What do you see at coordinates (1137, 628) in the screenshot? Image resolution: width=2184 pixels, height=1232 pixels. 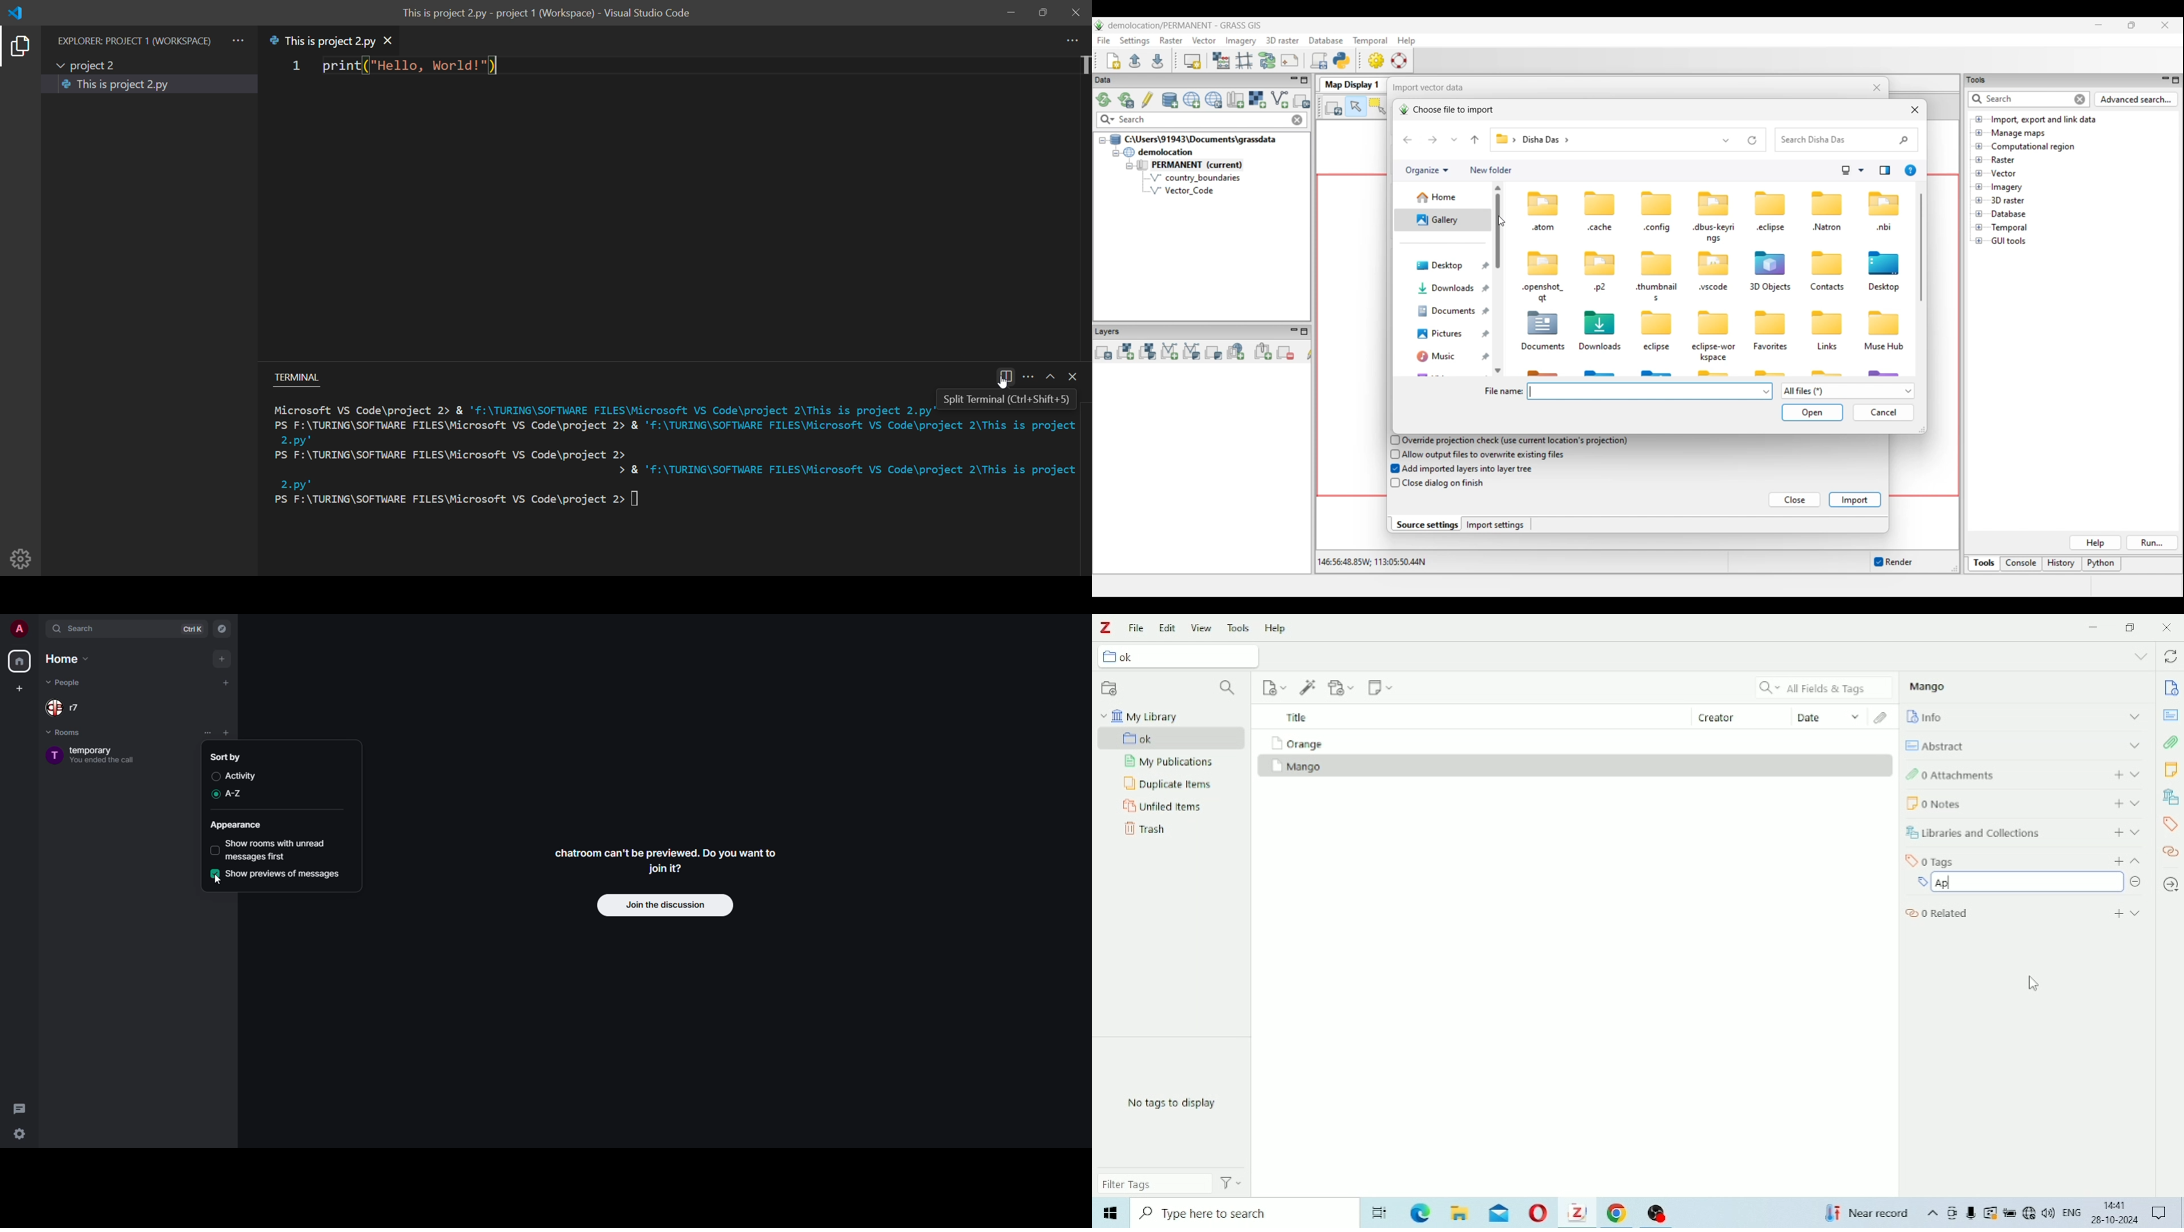 I see `File` at bounding box center [1137, 628].